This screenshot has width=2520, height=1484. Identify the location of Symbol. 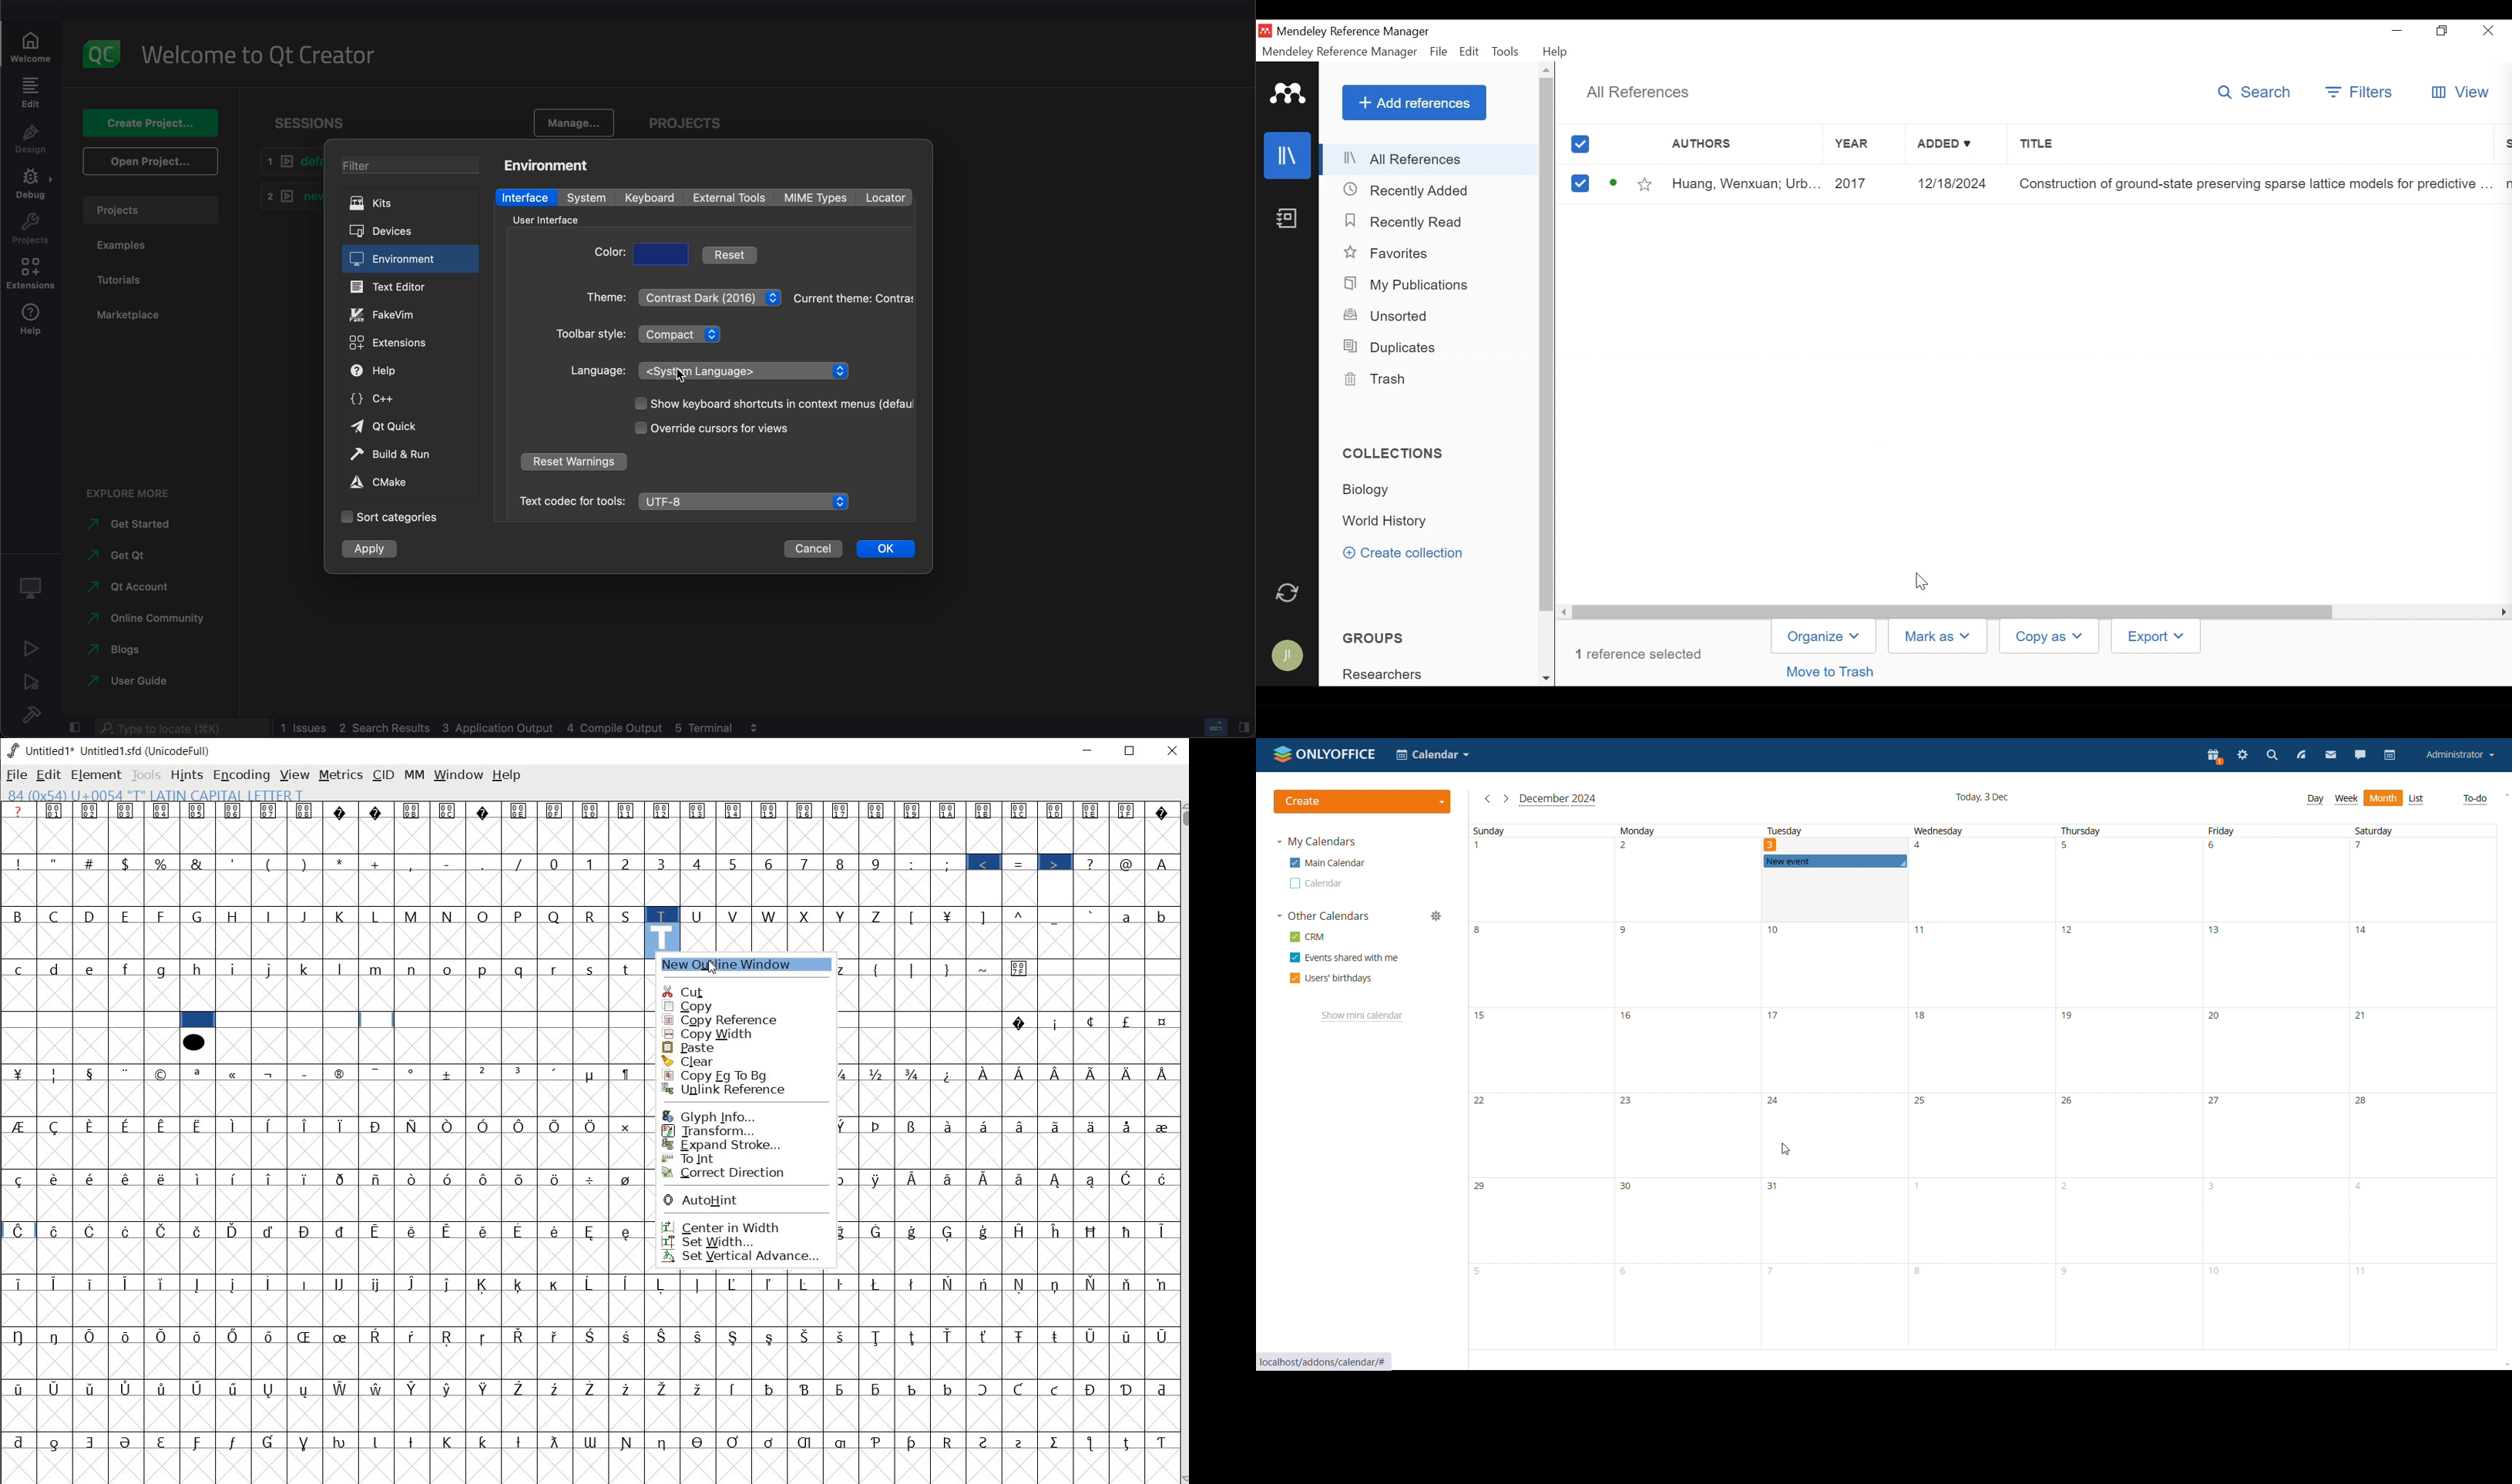
(1021, 968).